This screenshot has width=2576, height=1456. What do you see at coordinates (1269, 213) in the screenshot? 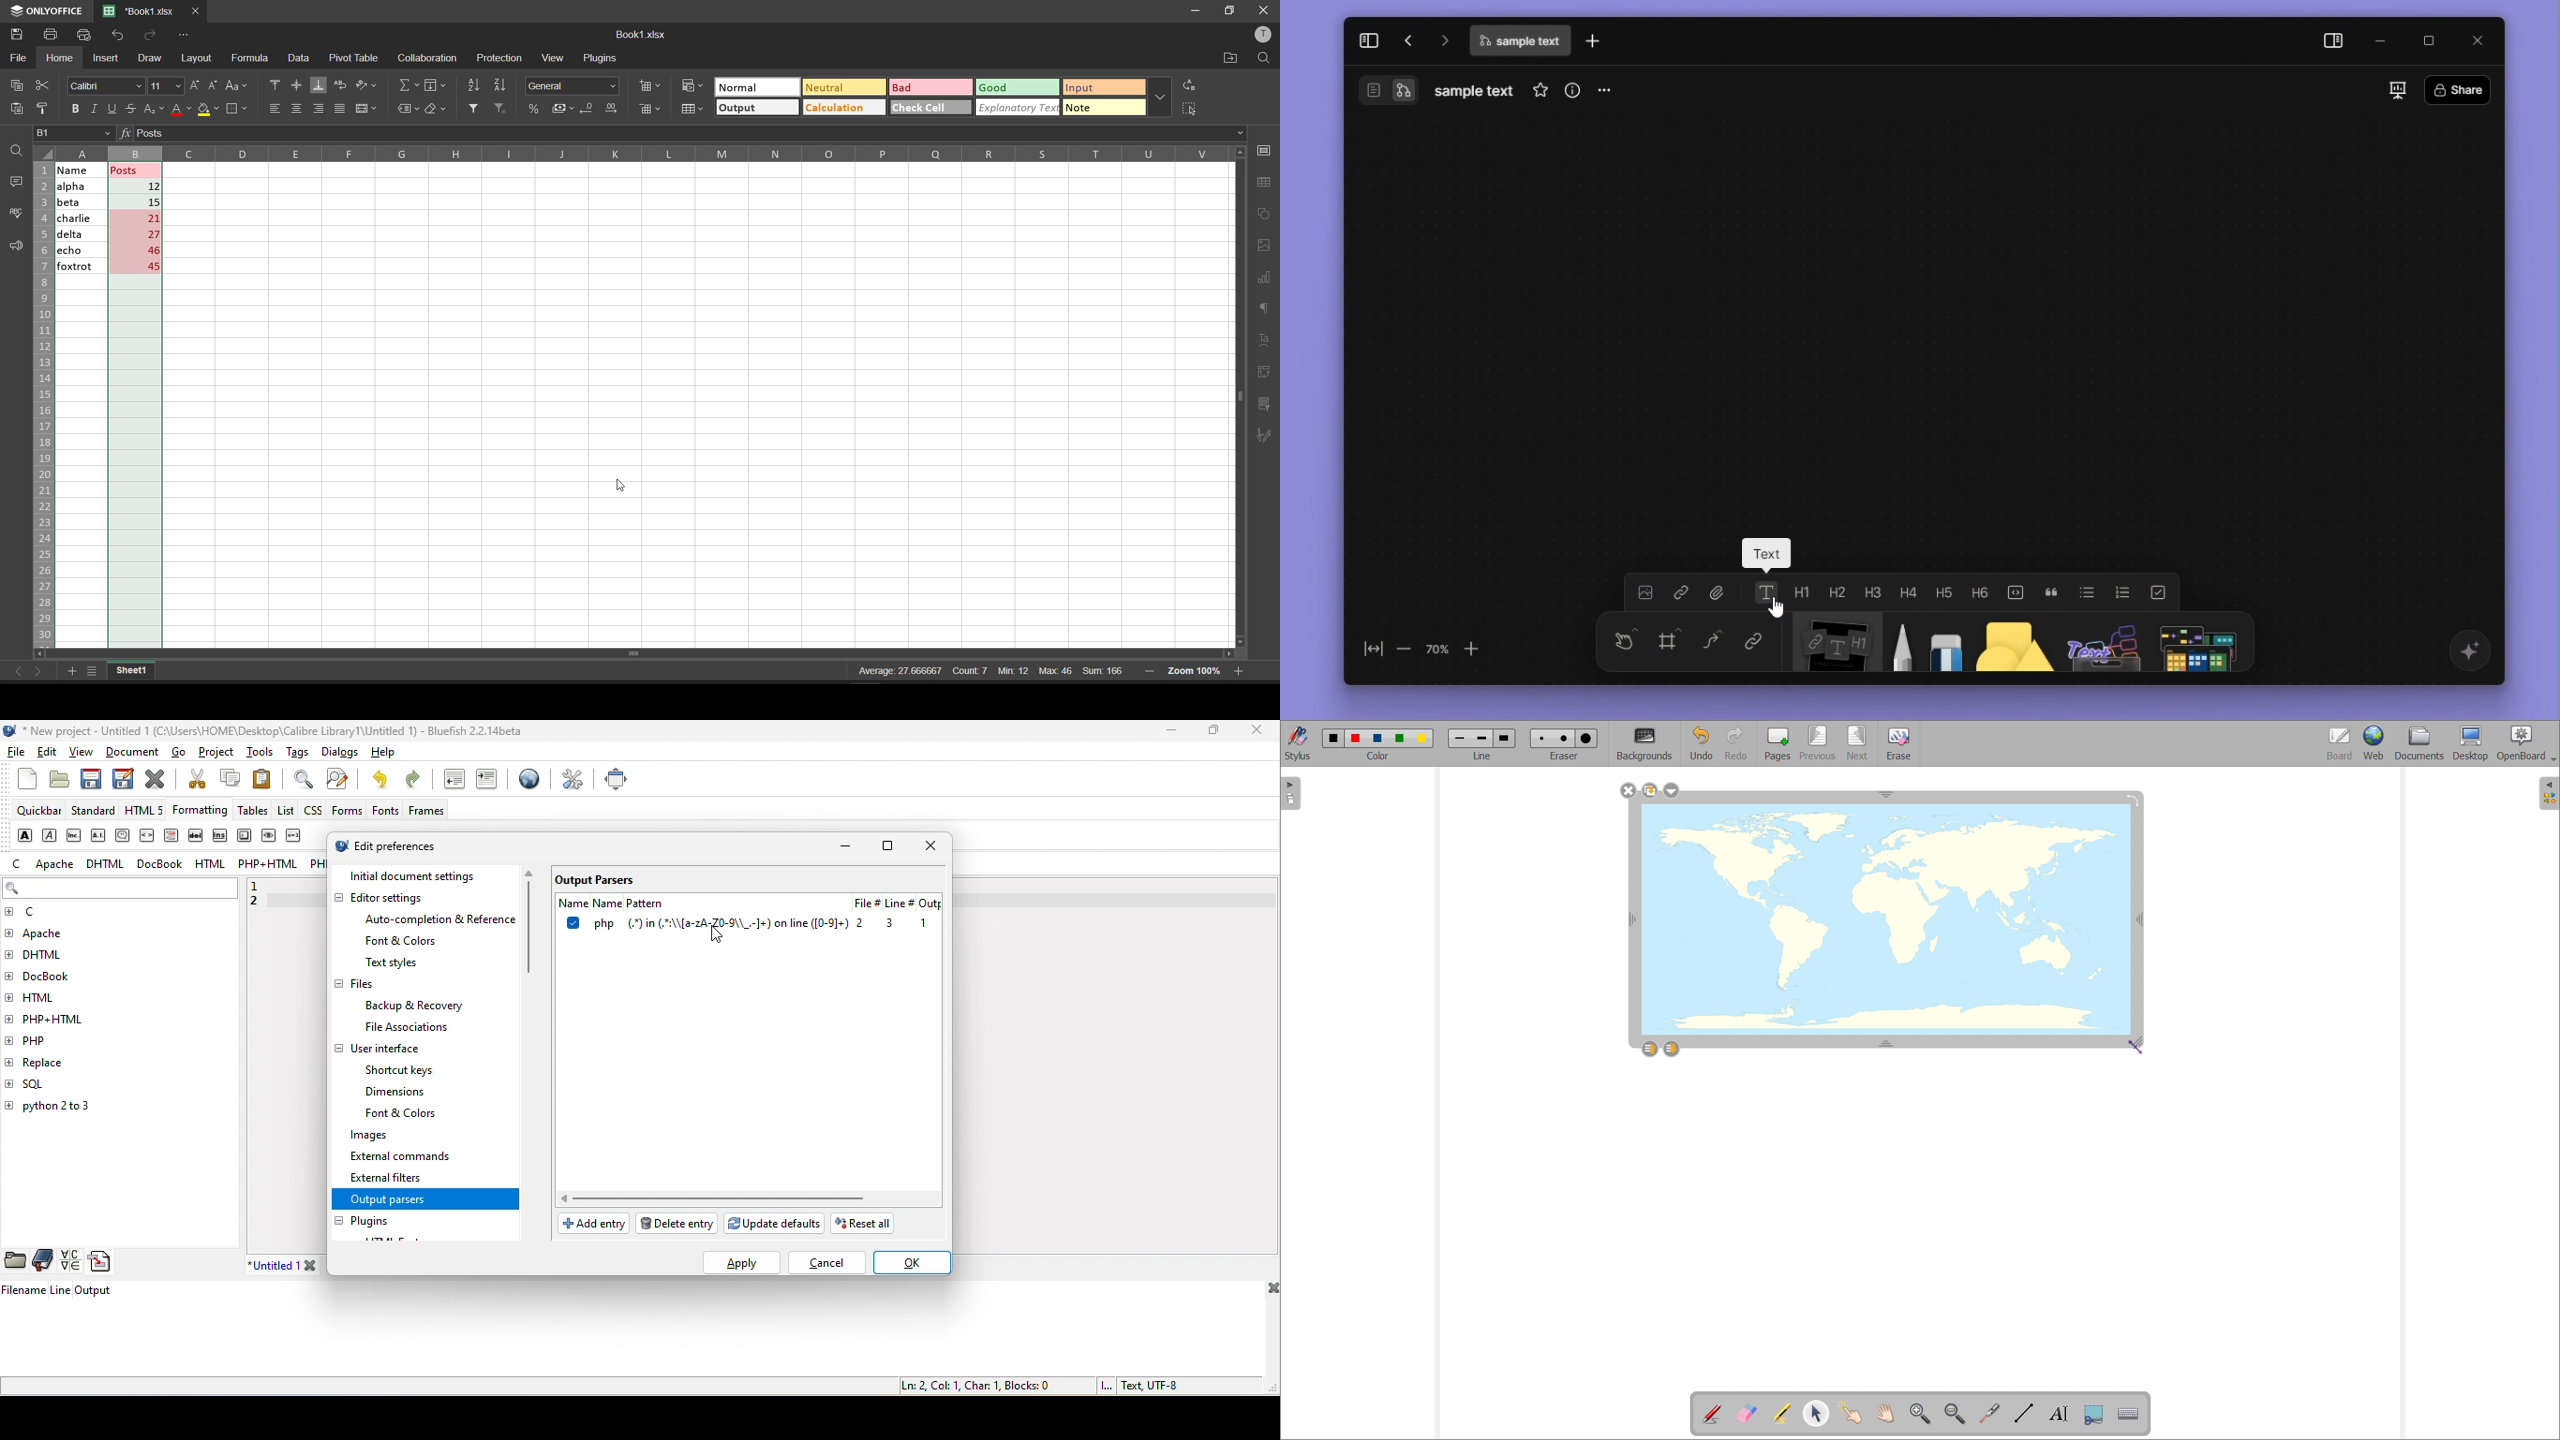
I see `shape settings` at bounding box center [1269, 213].